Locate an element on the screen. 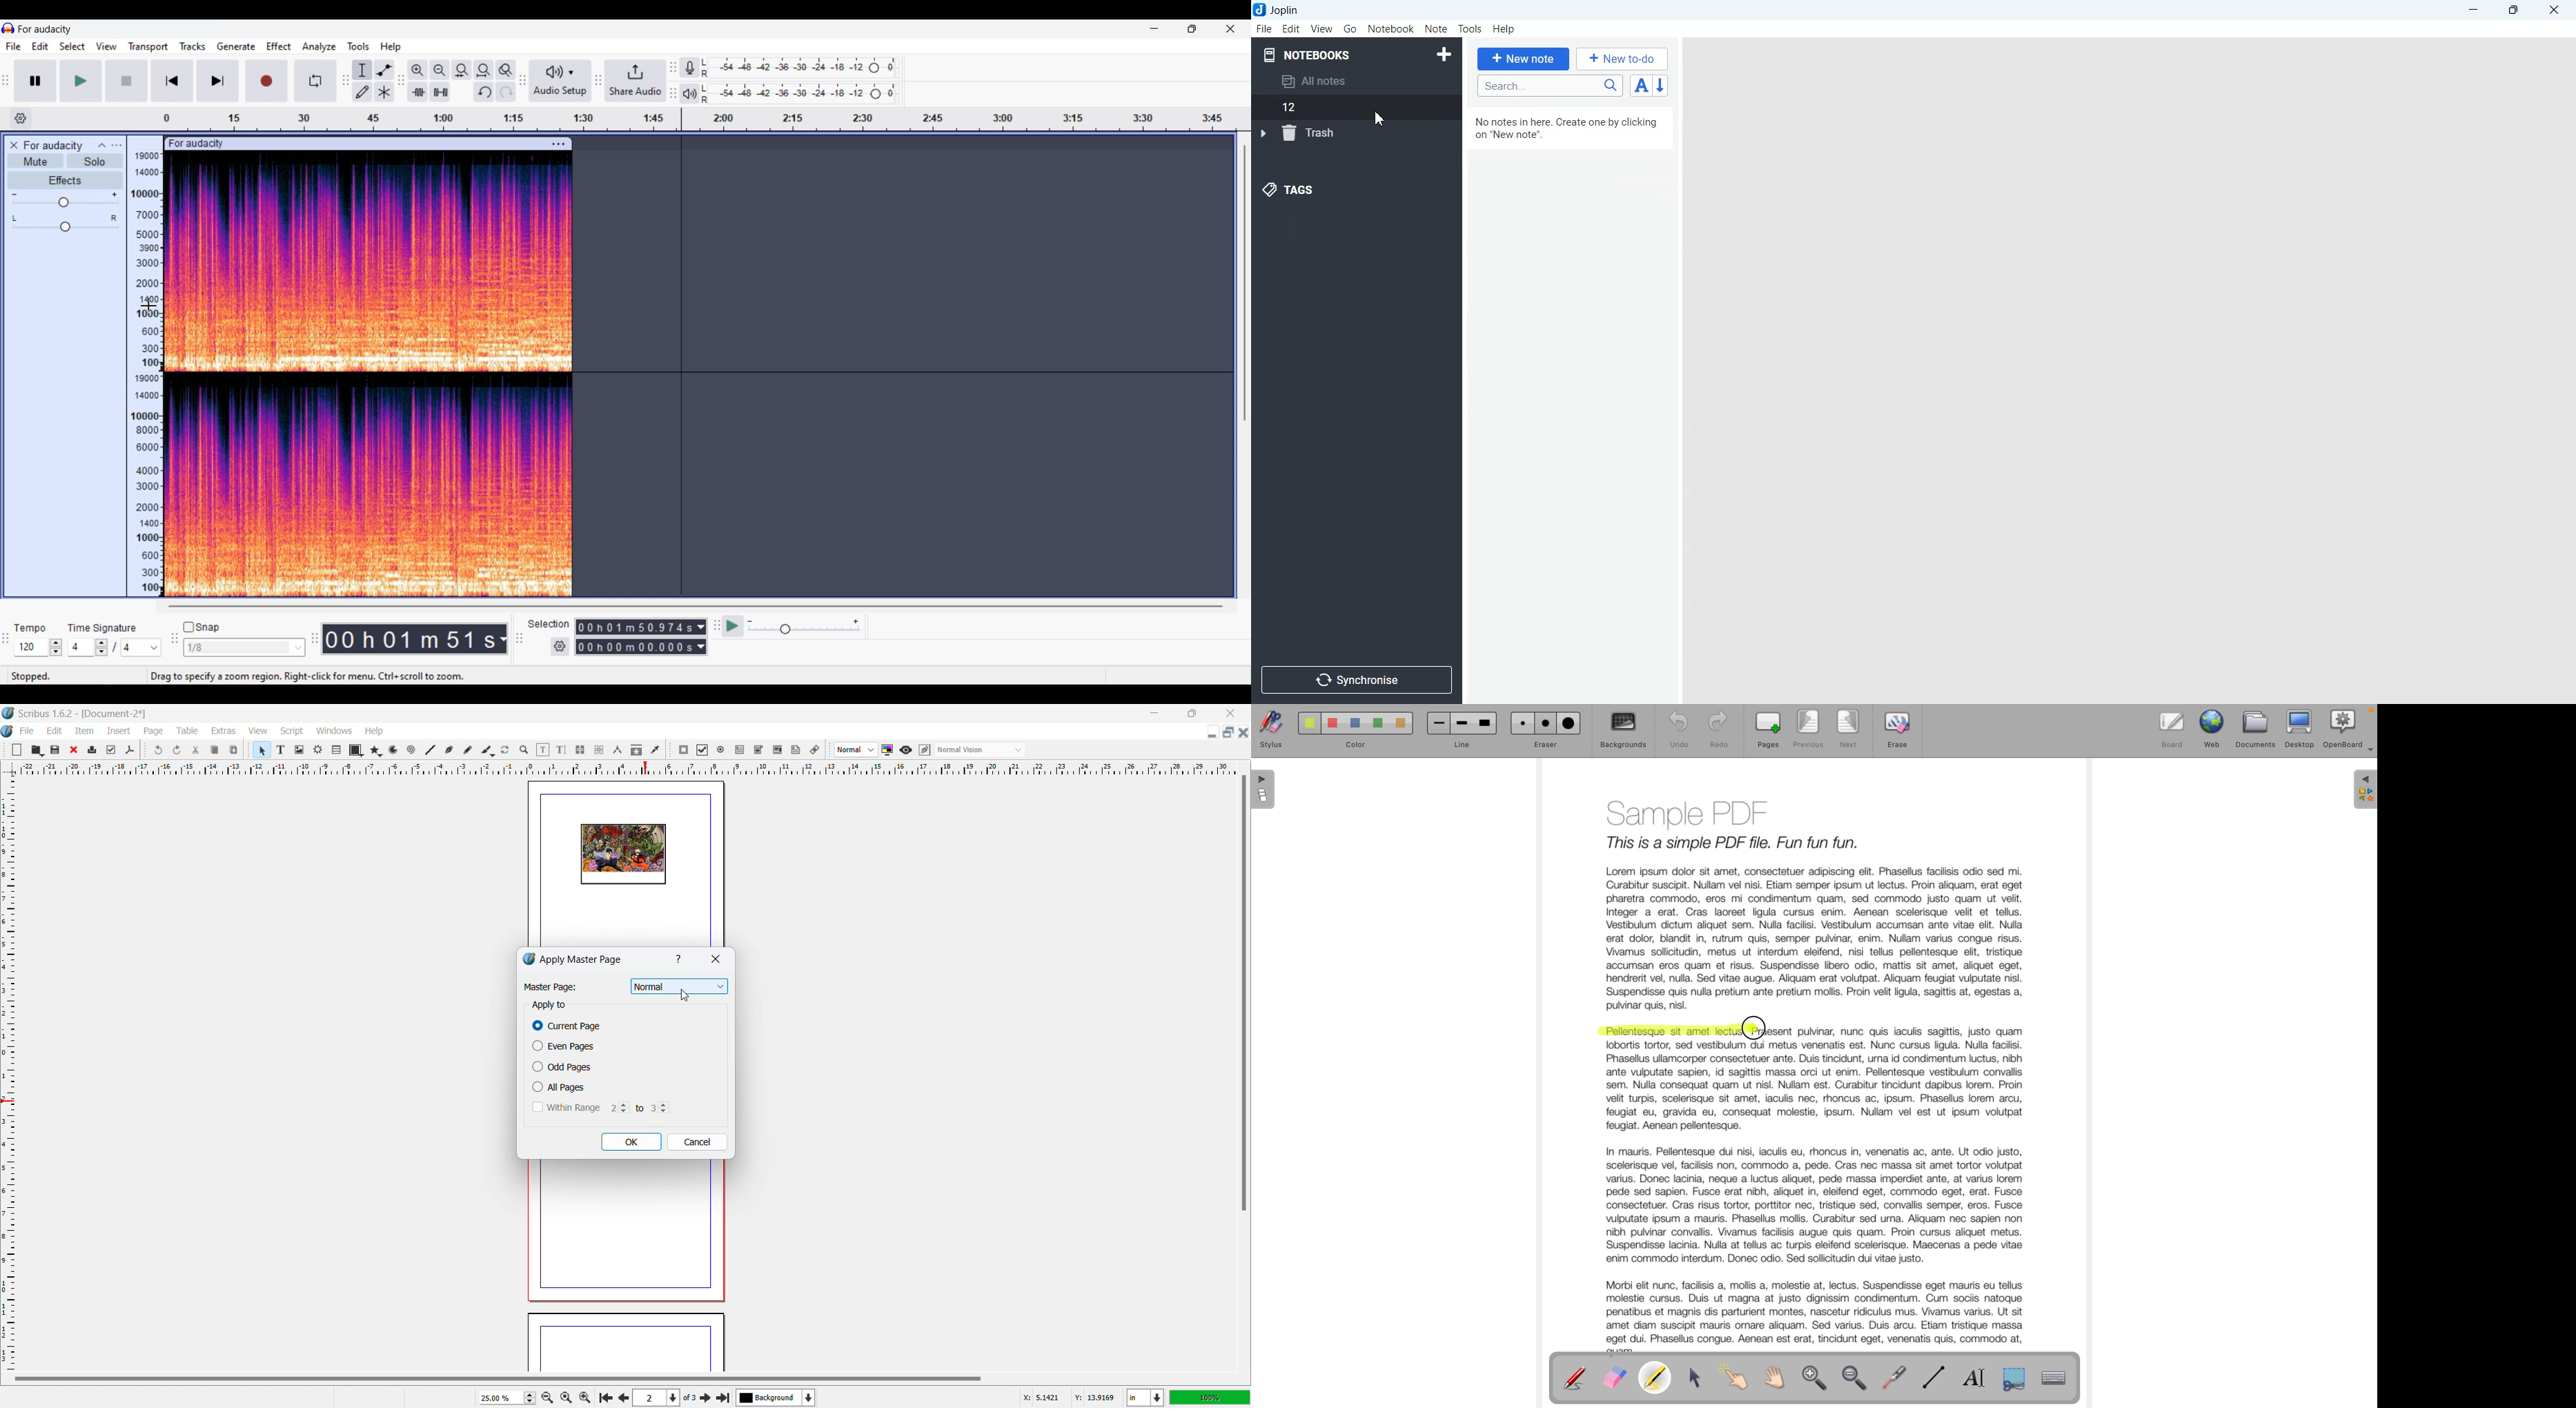  desktop is located at coordinates (2300, 728).